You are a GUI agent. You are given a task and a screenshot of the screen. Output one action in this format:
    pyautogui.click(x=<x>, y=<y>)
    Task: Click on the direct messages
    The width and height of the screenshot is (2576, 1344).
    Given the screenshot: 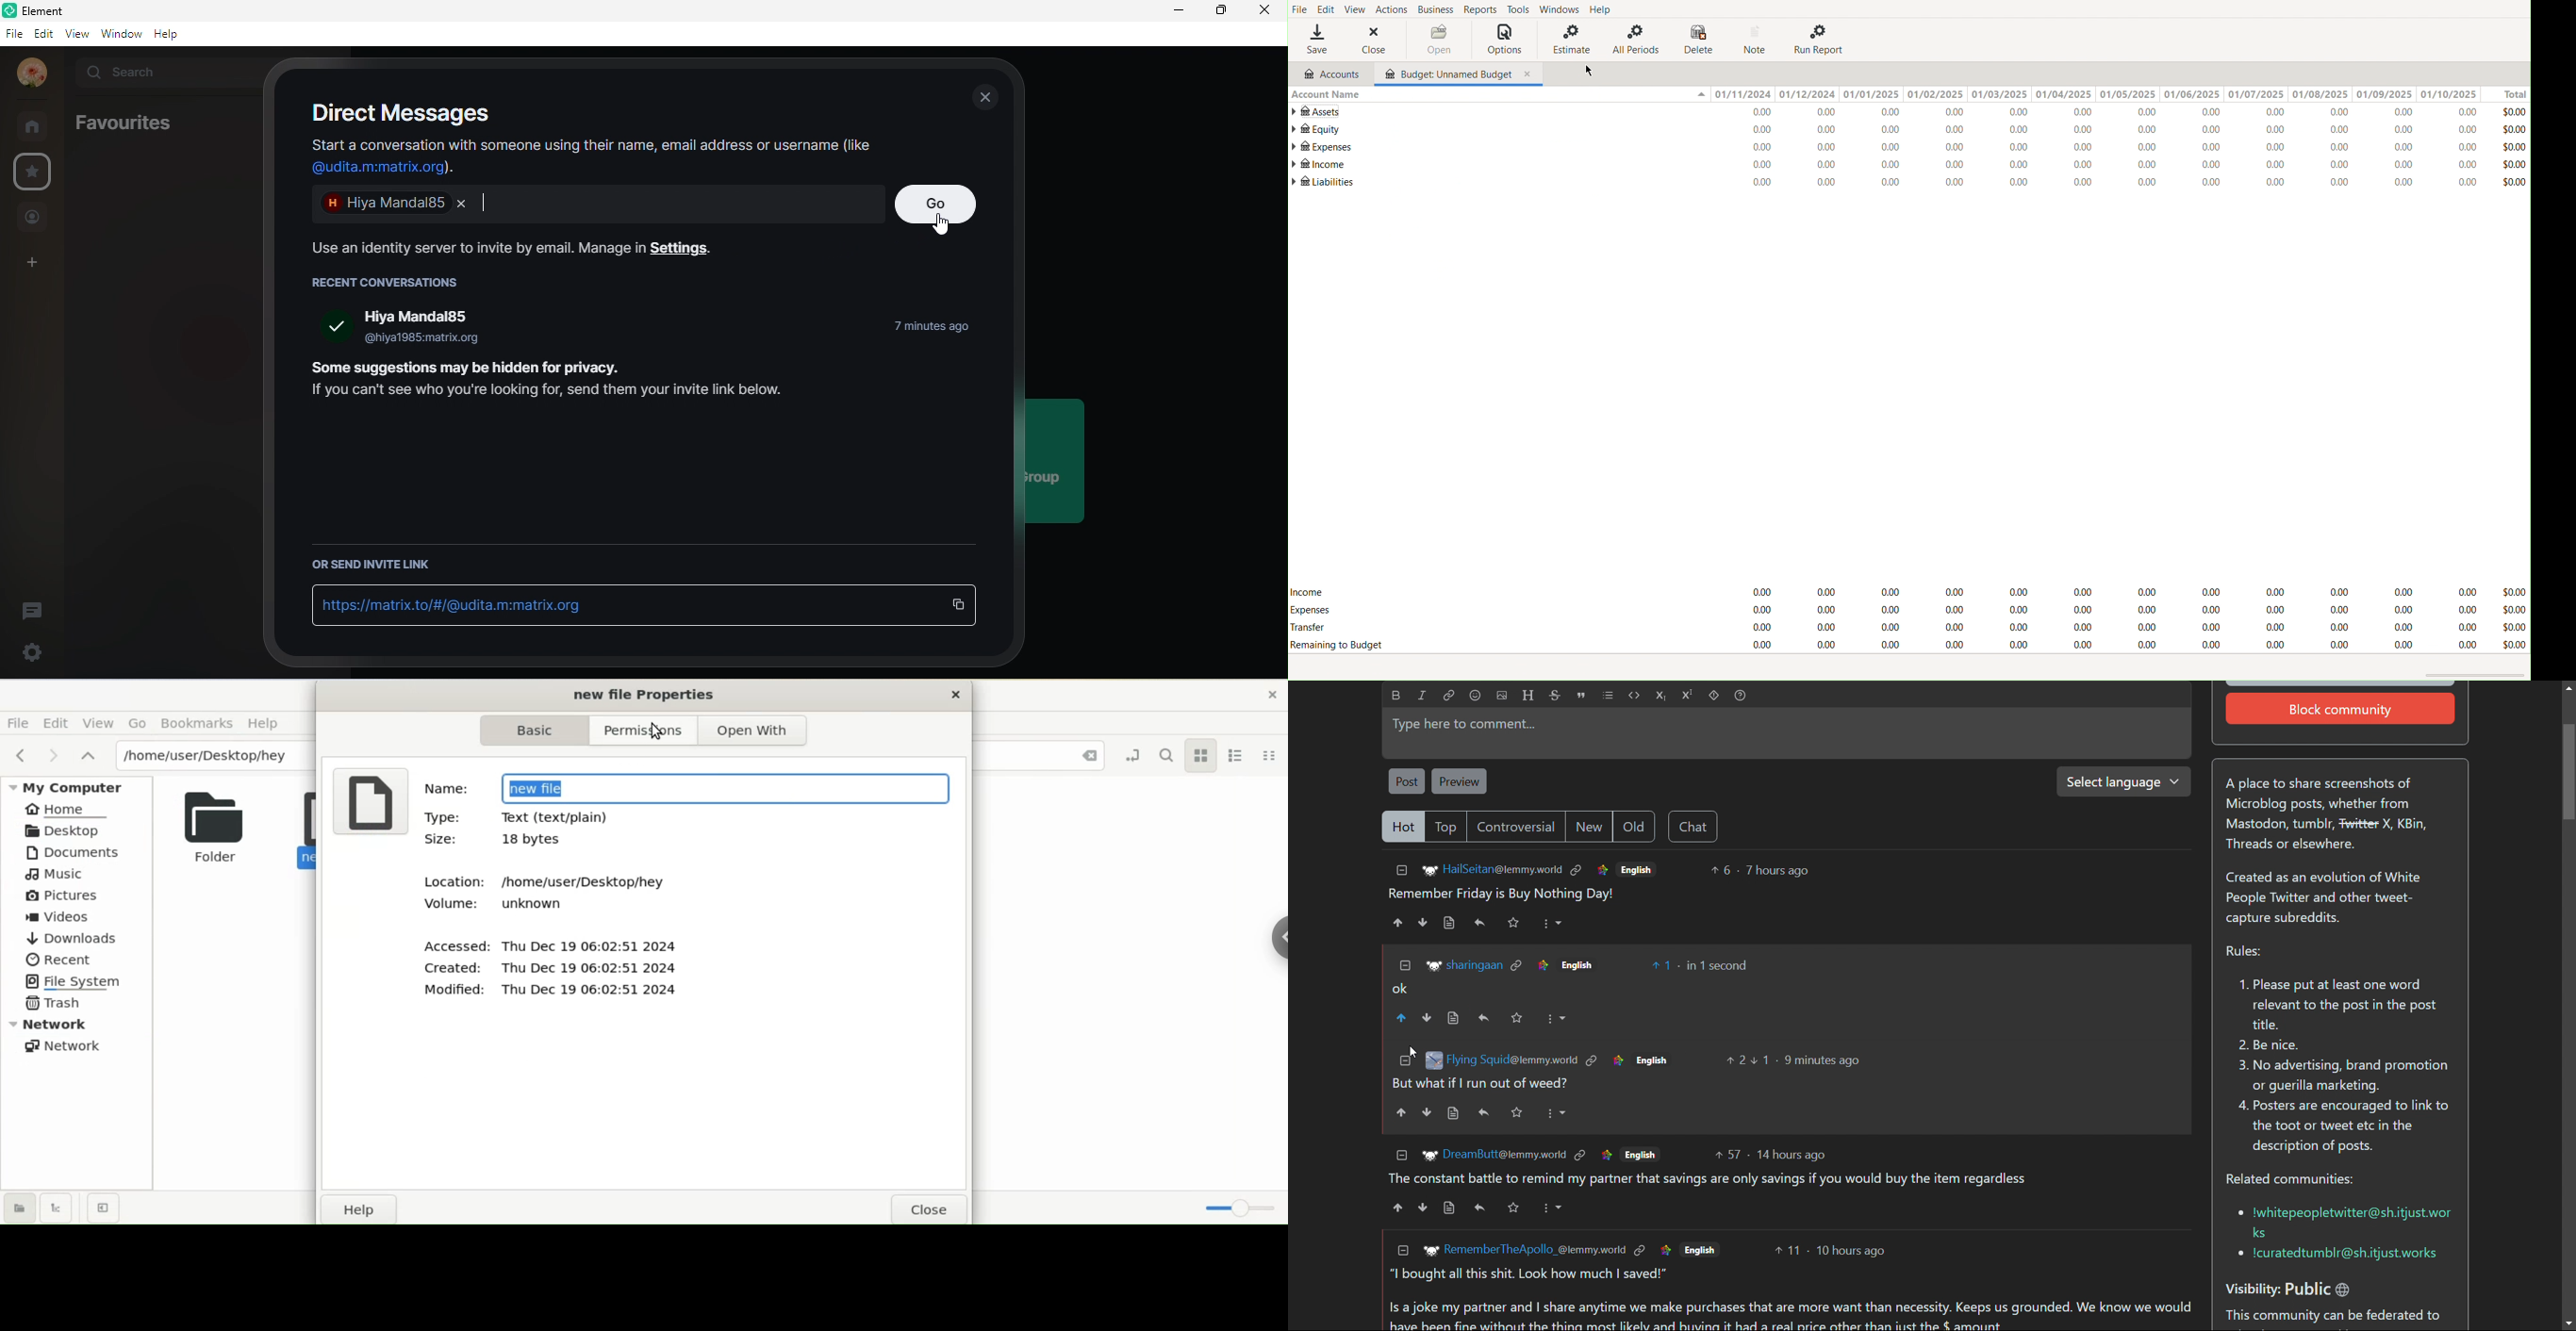 What is the action you would take?
    pyautogui.click(x=397, y=113)
    